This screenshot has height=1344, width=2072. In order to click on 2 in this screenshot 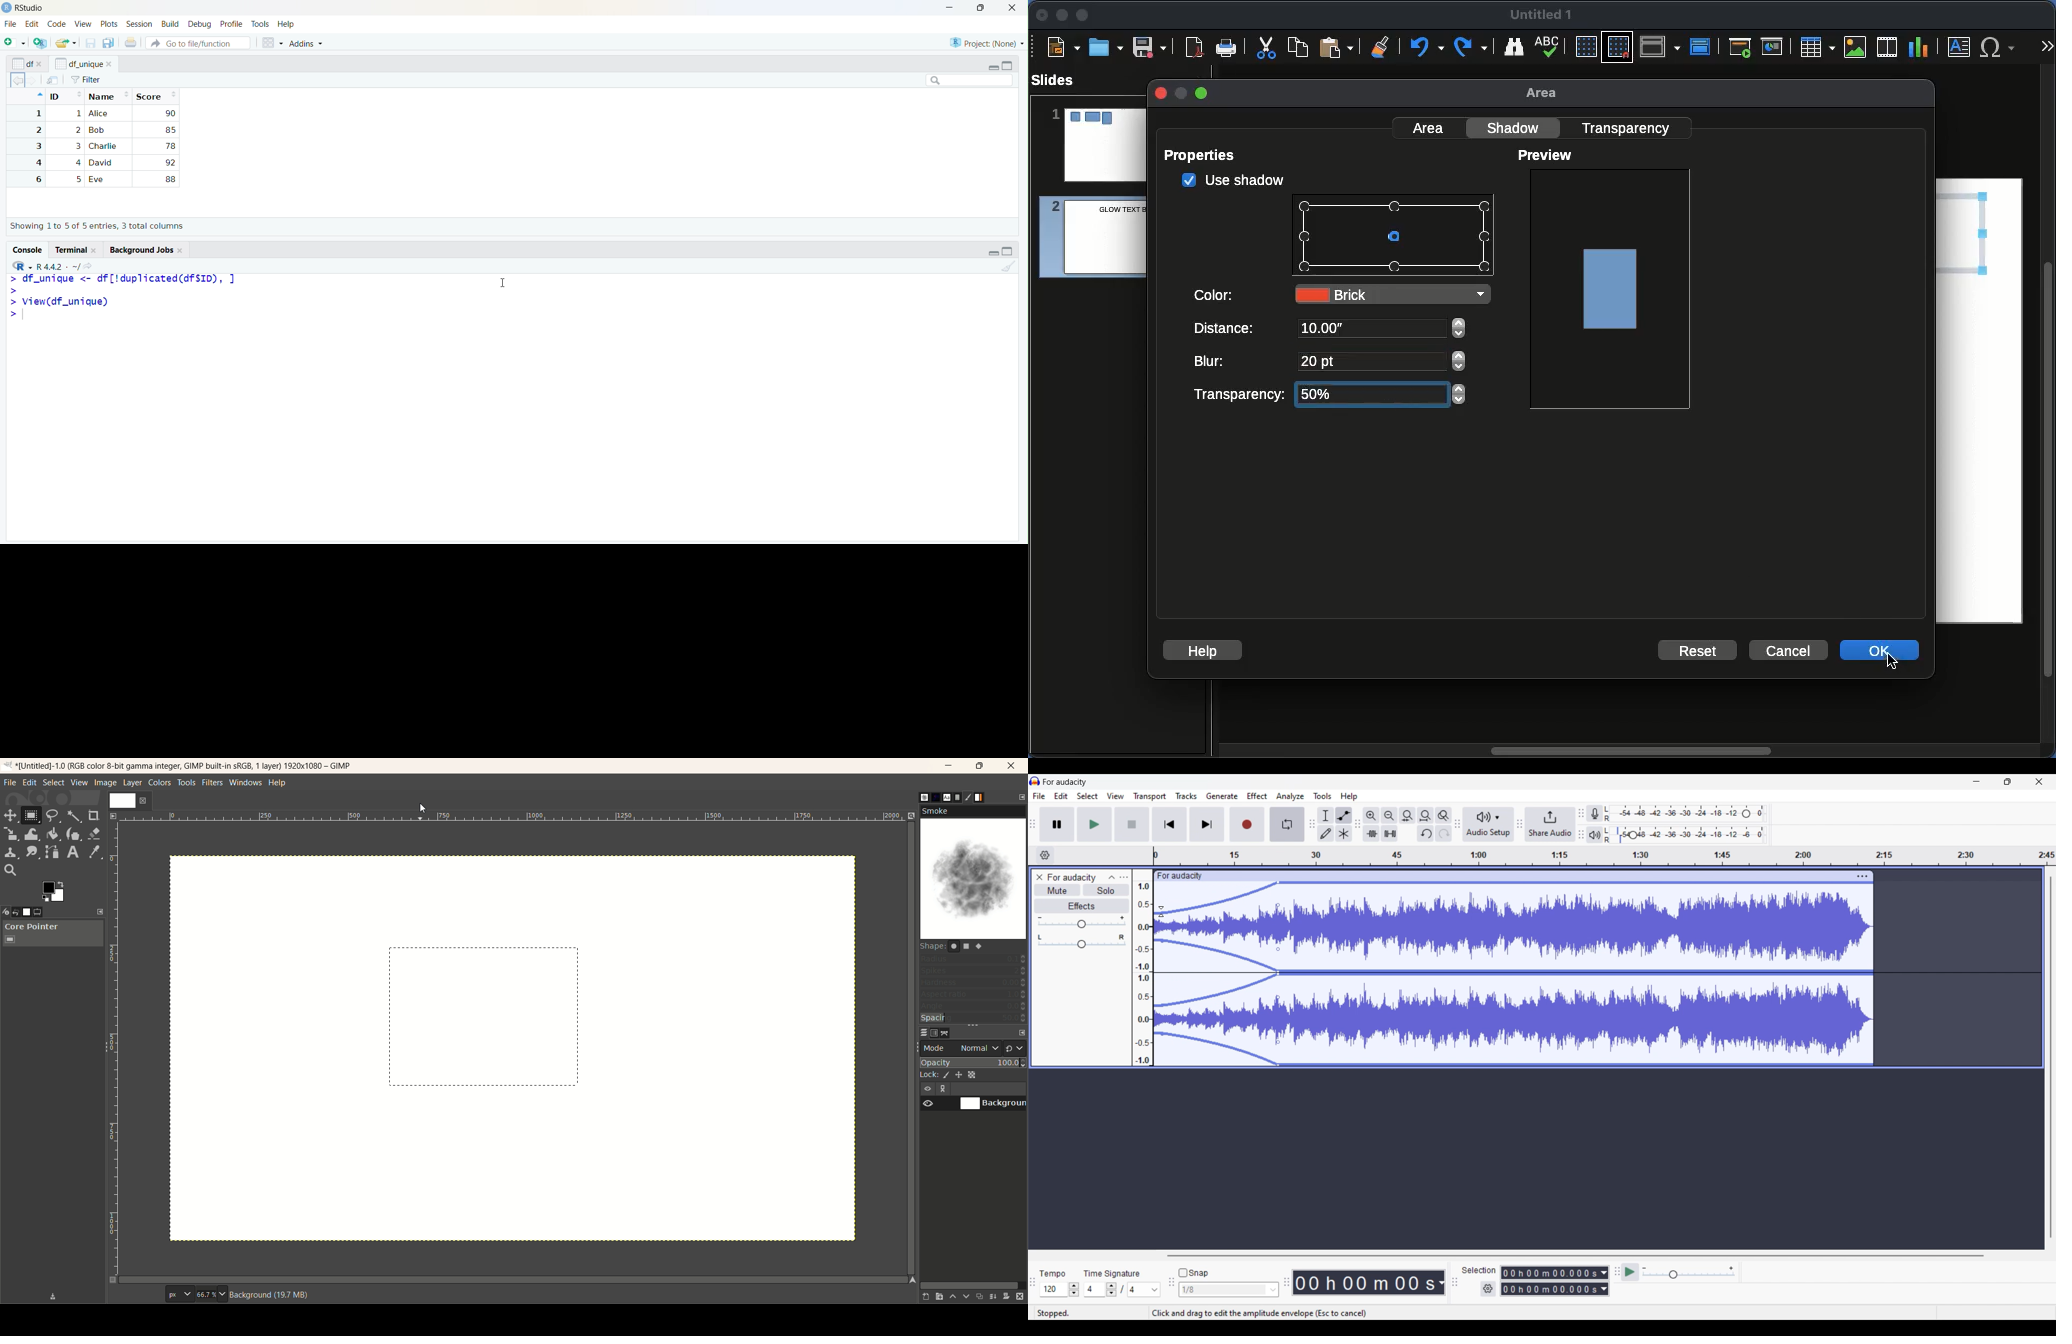, I will do `click(77, 180)`.